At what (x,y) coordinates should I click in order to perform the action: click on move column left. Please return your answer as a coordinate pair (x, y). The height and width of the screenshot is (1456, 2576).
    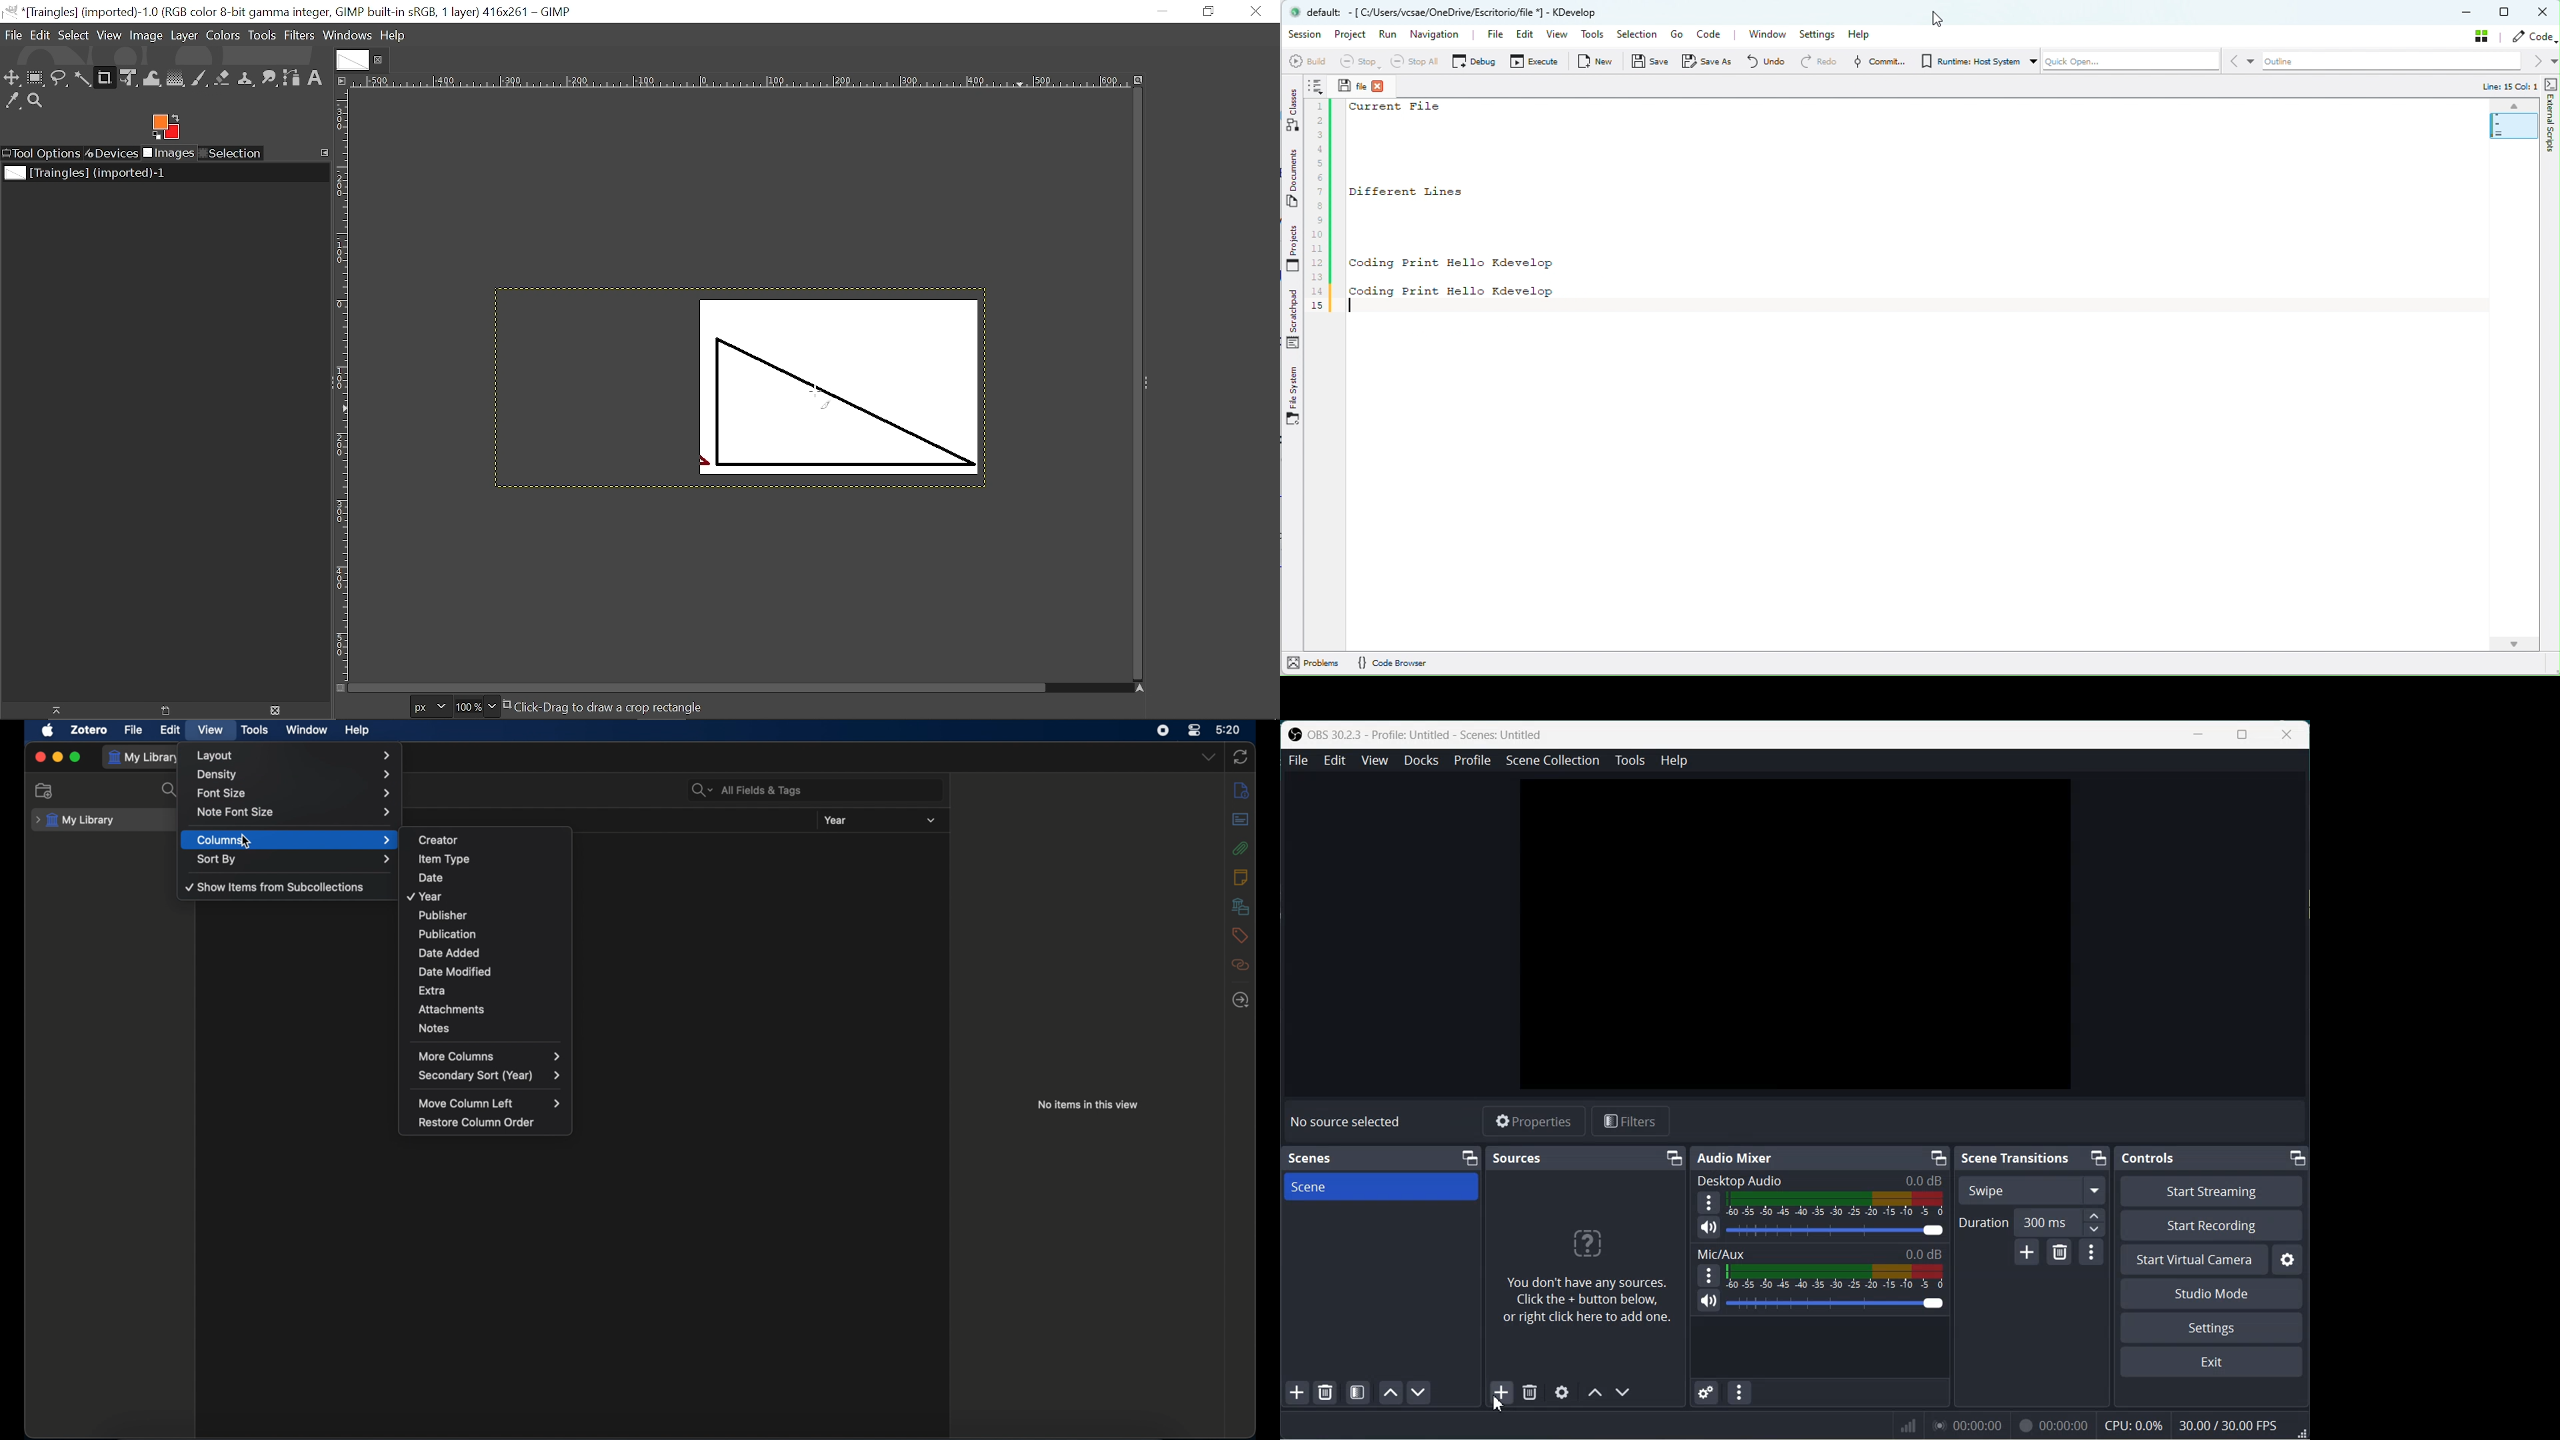
    Looking at the image, I should click on (488, 1103).